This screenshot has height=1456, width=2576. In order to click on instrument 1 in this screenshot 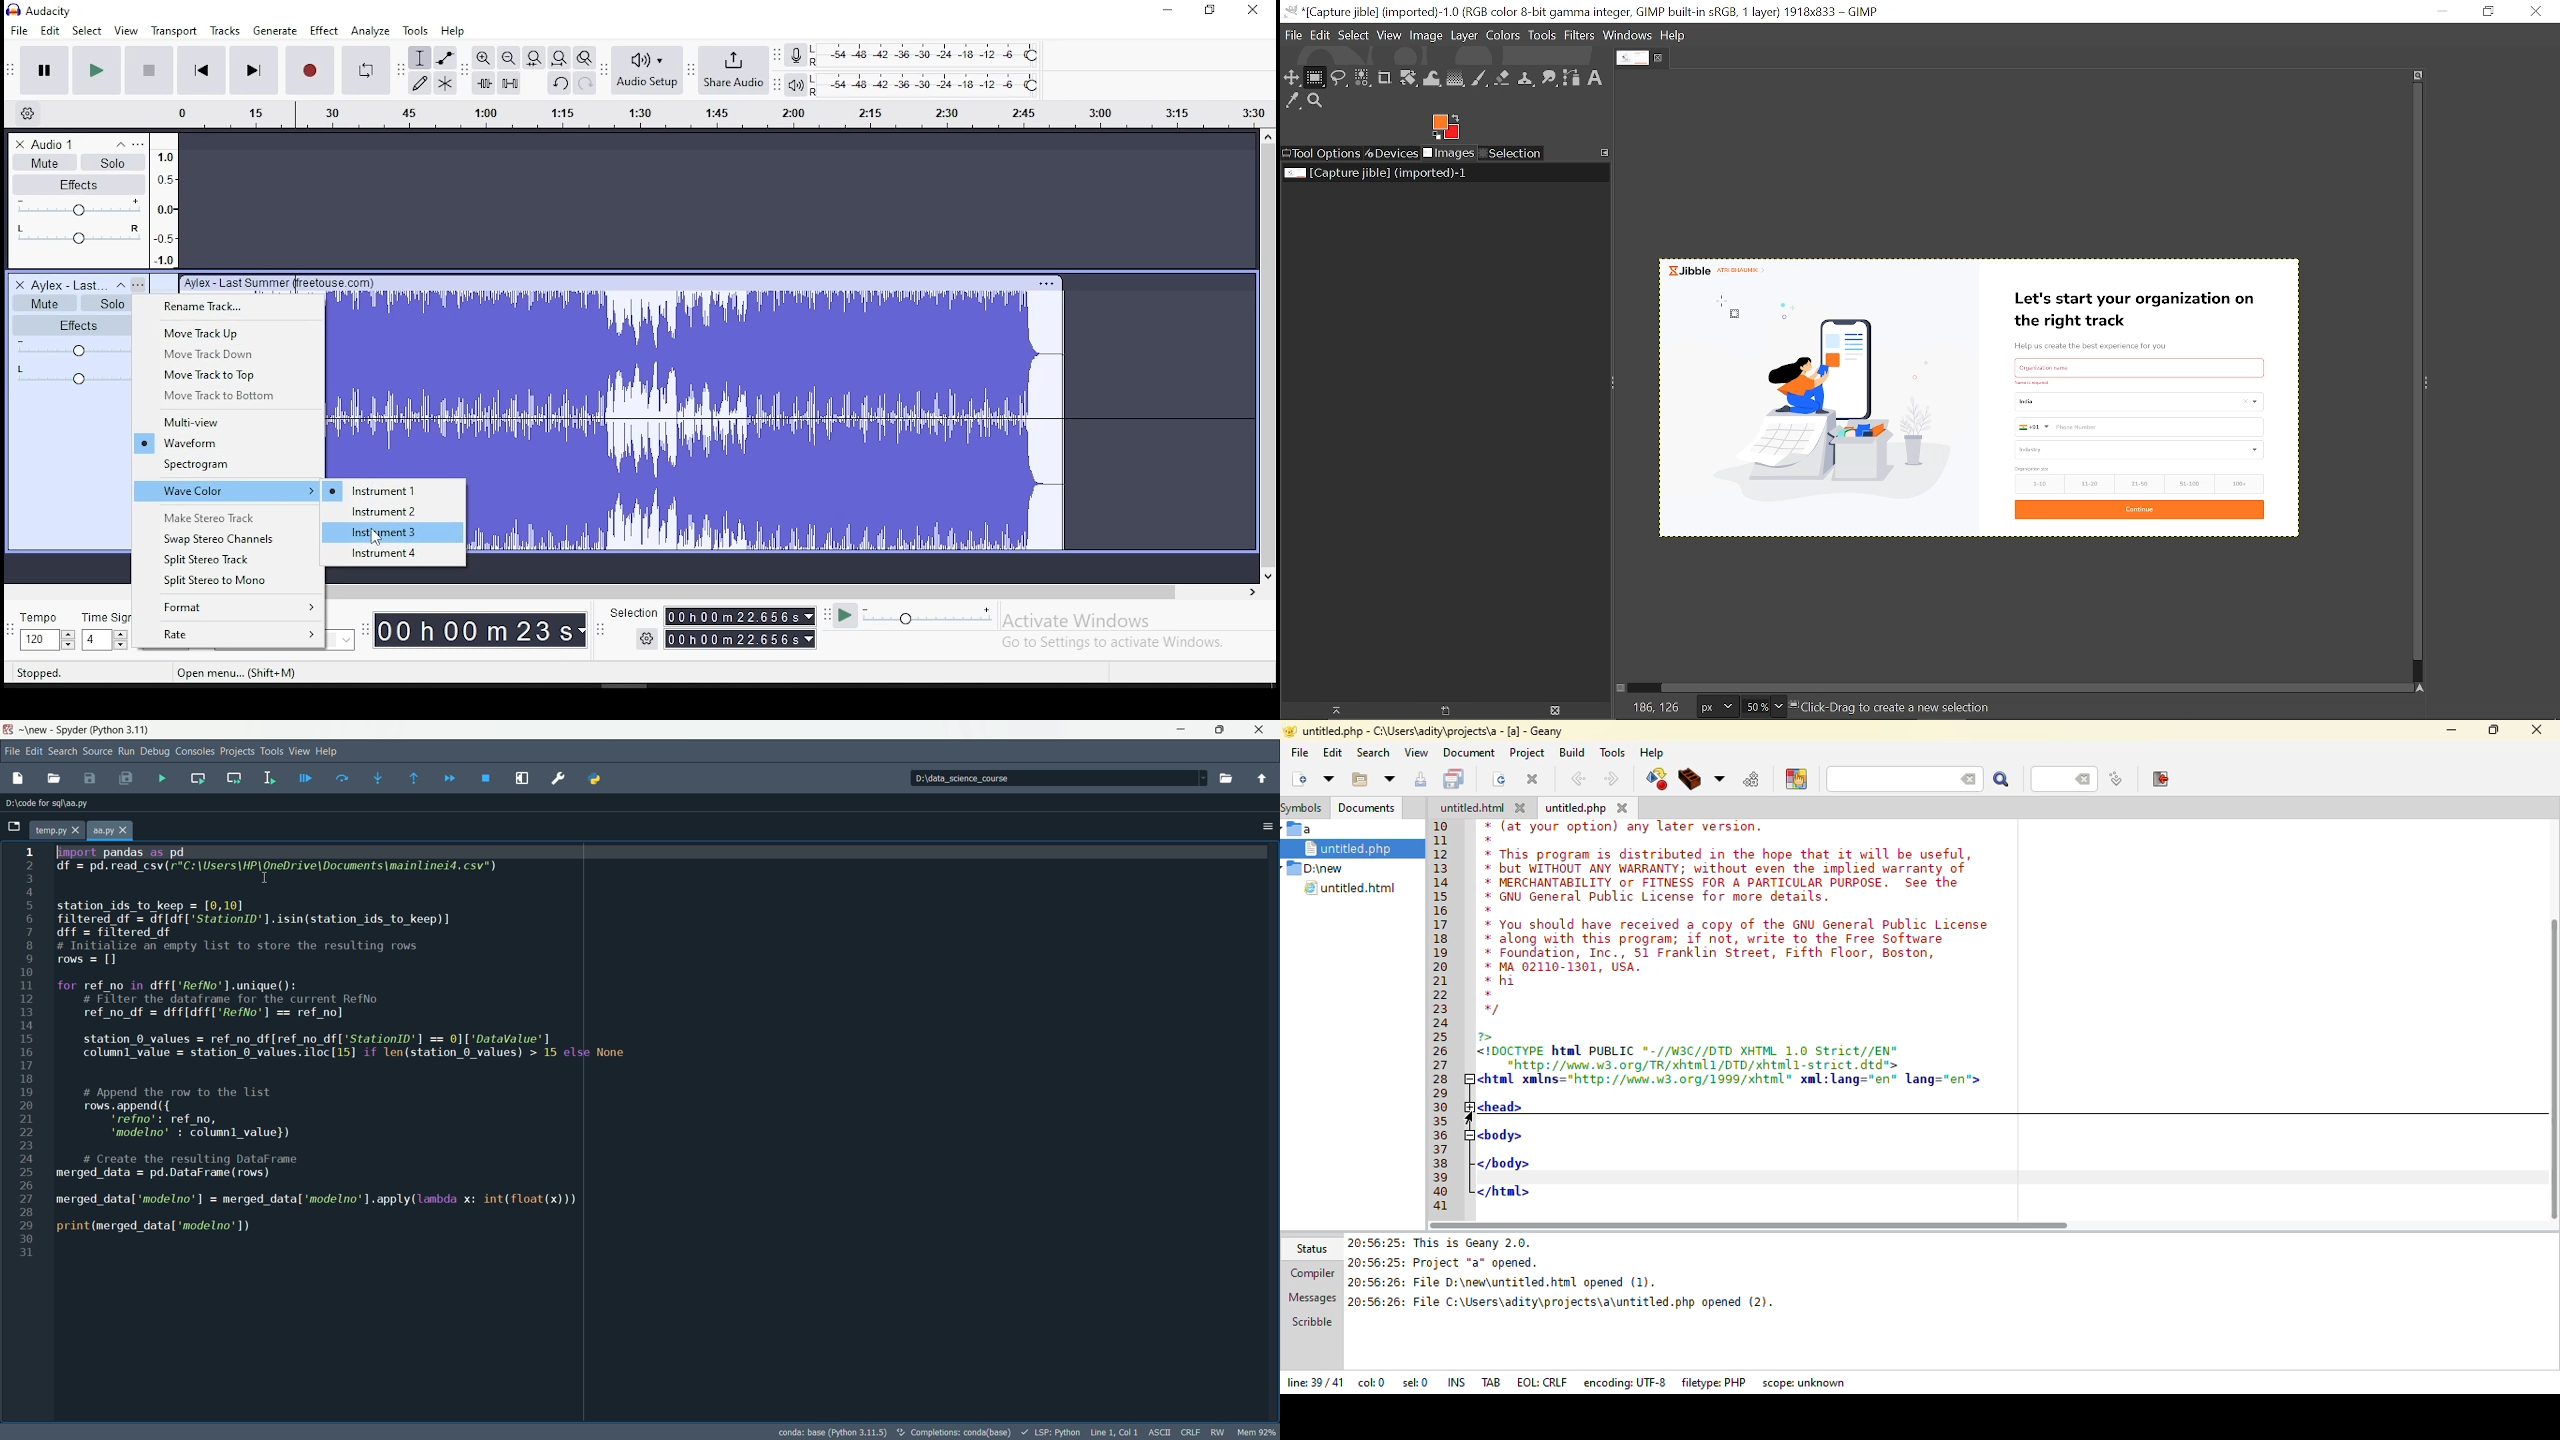, I will do `click(393, 490)`.